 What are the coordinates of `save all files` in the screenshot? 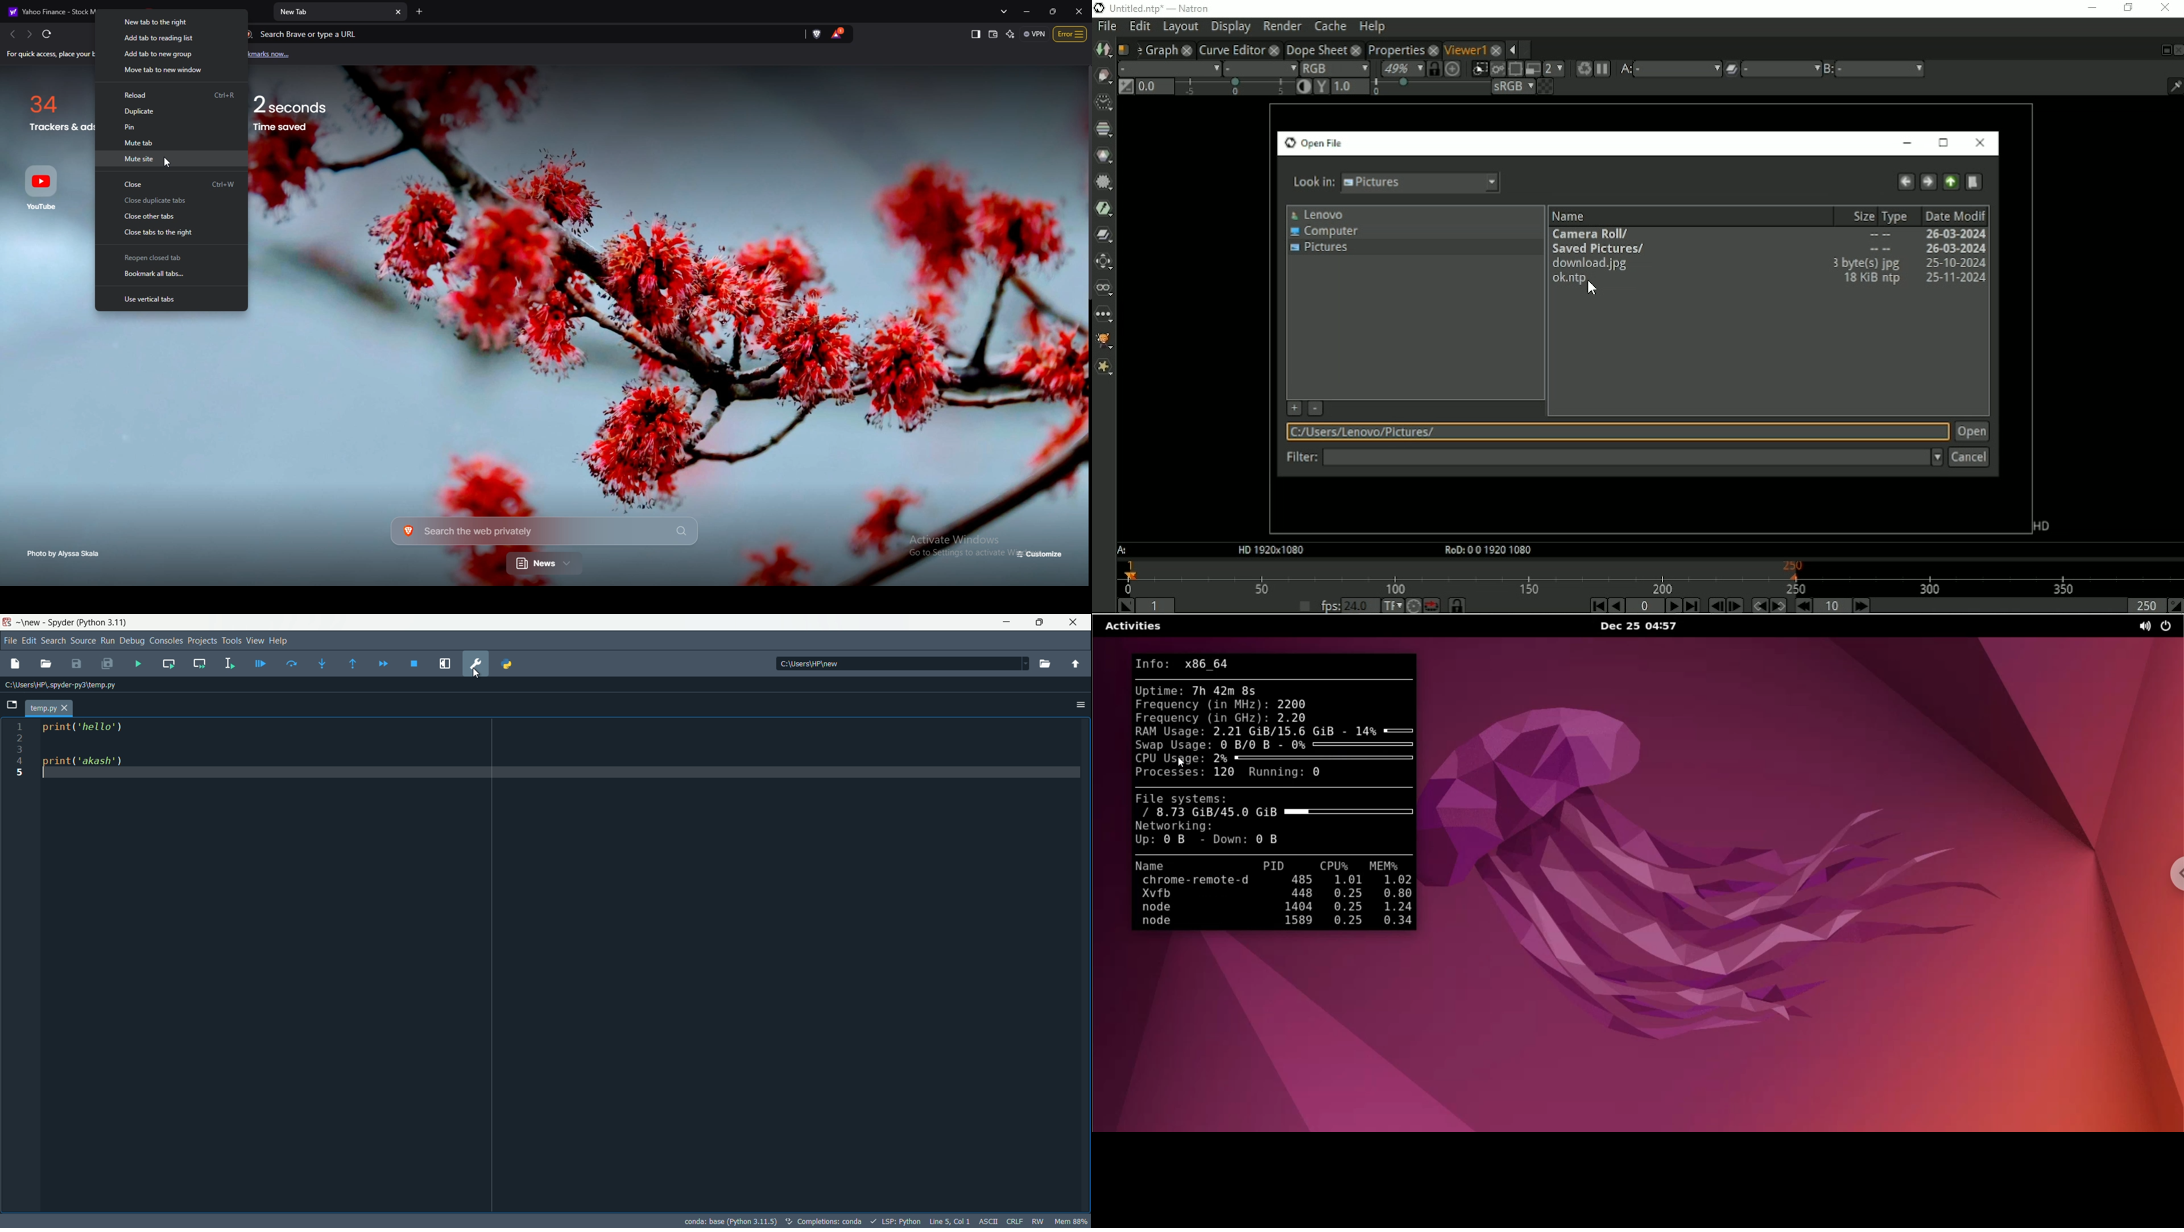 It's located at (107, 663).